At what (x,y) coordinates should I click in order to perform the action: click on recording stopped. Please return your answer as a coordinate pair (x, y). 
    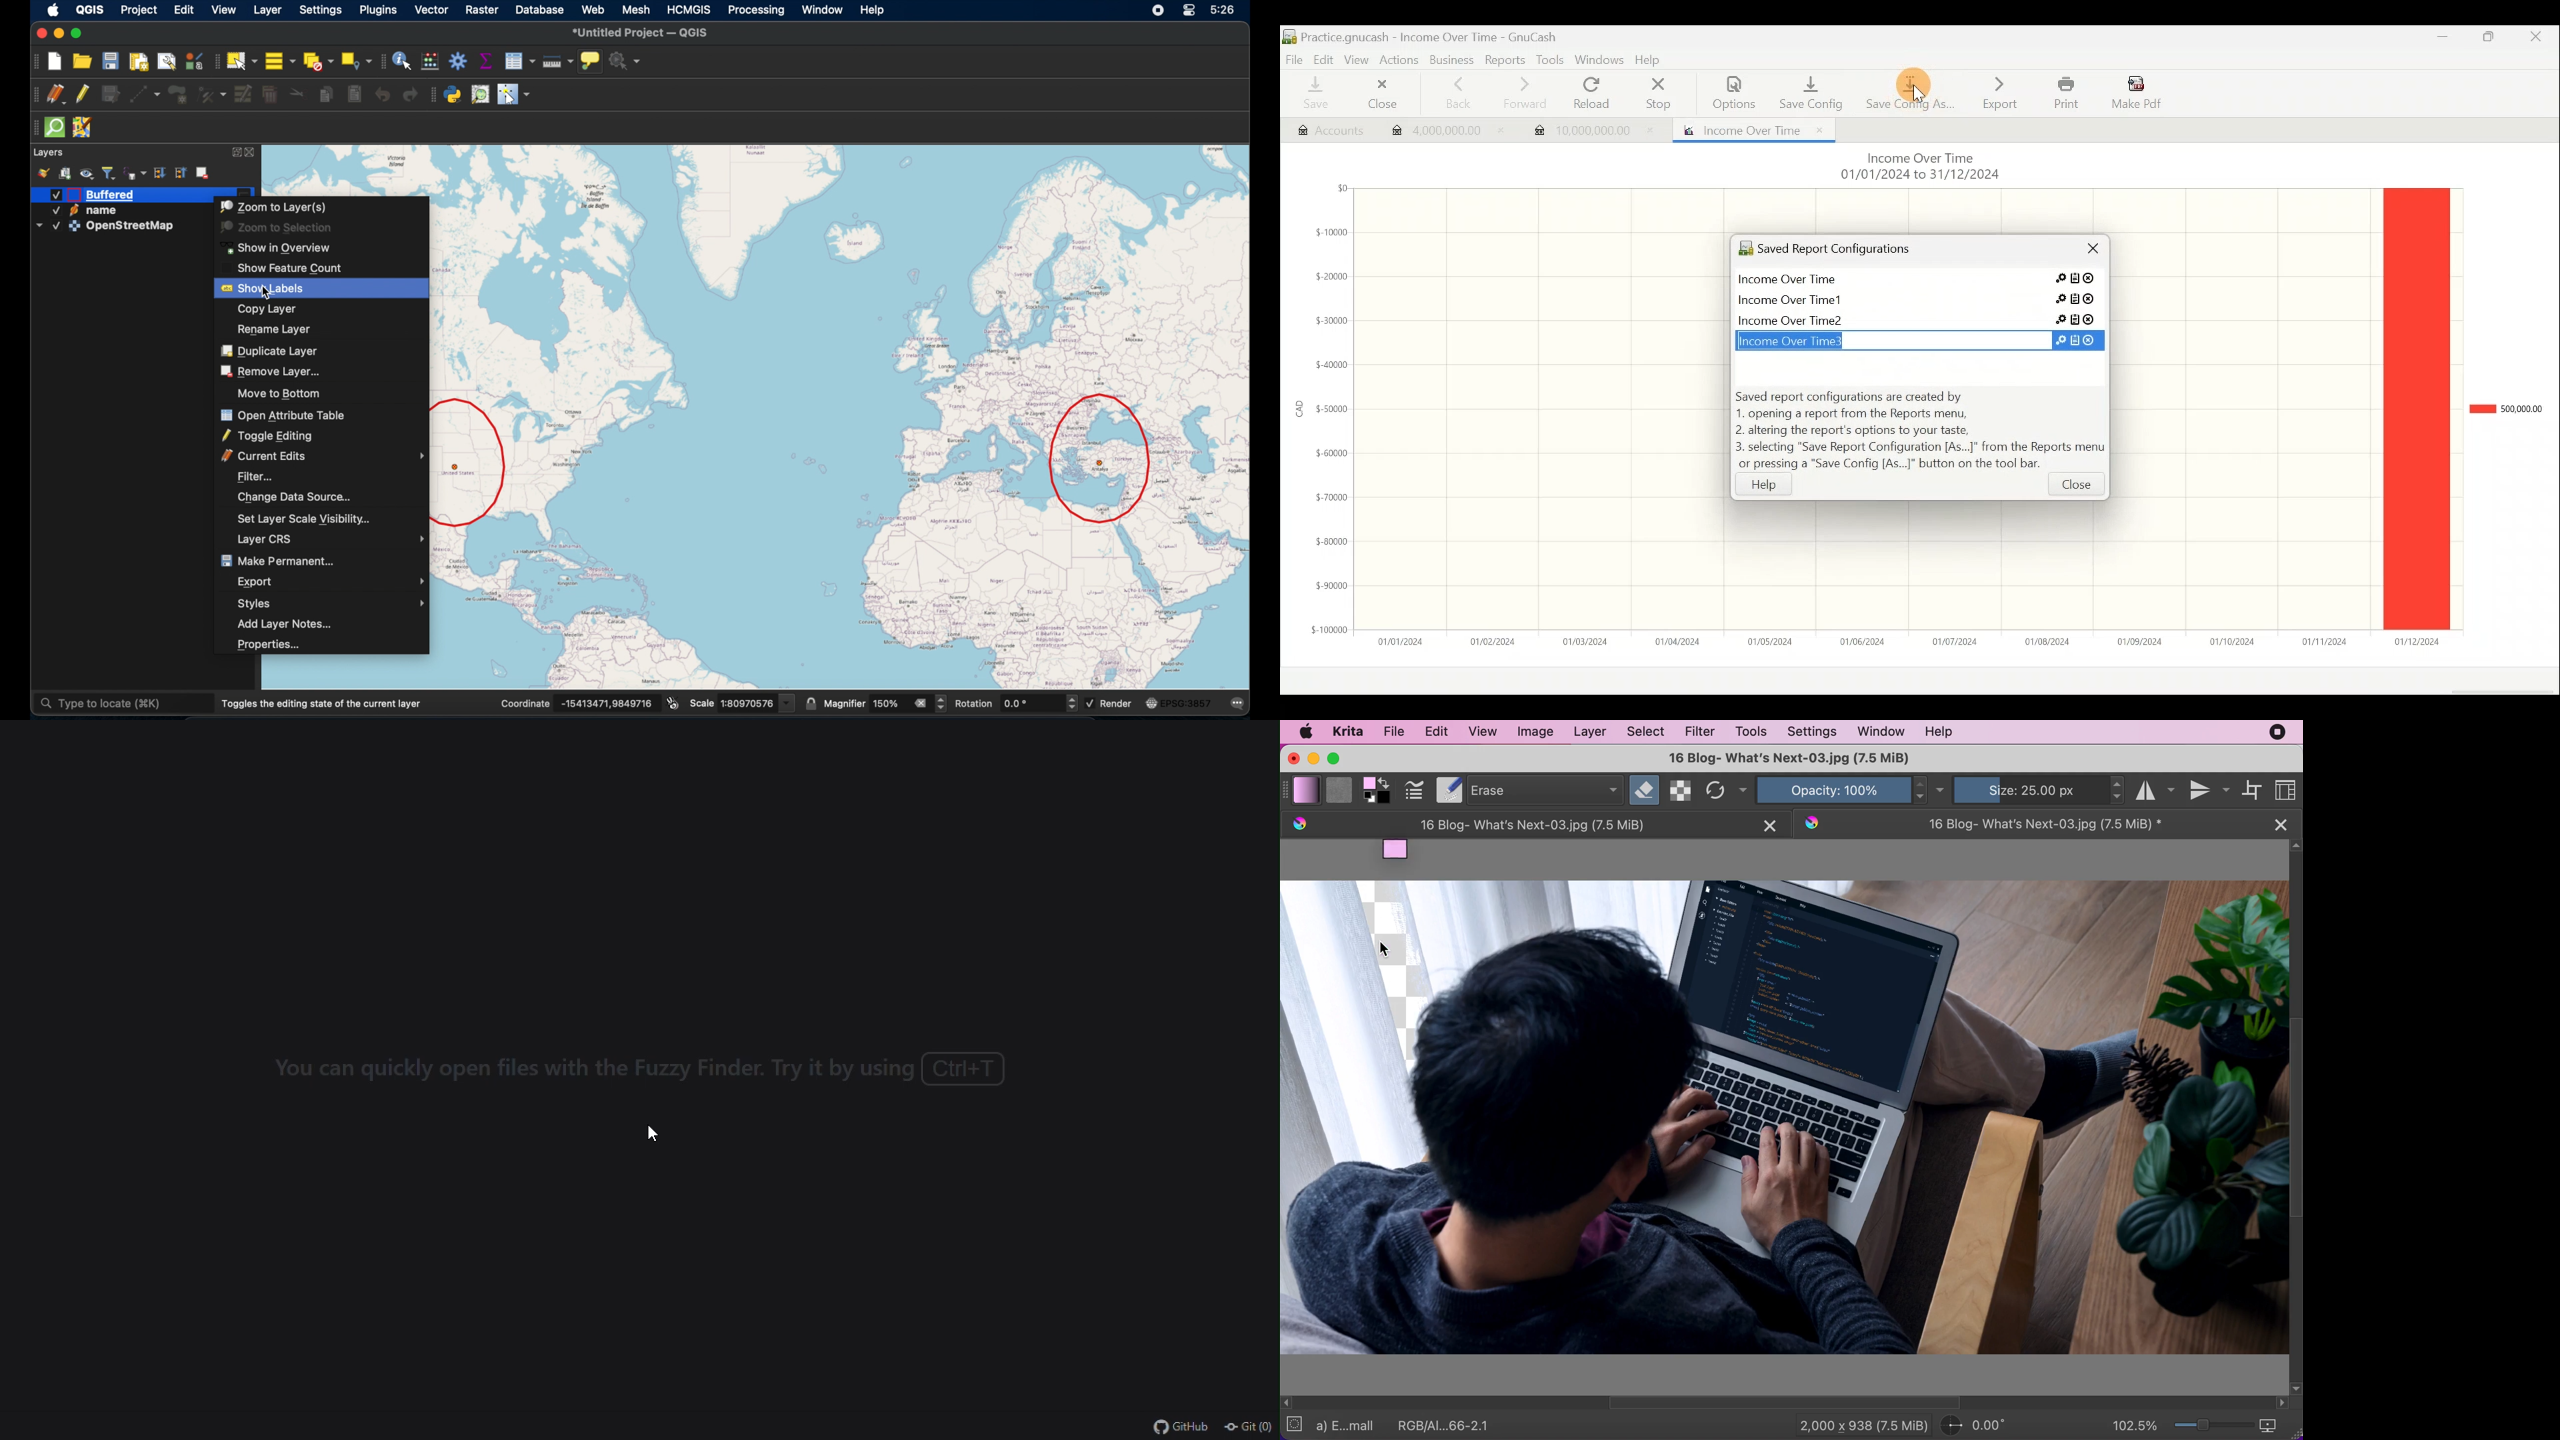
    Looking at the image, I should click on (2279, 732).